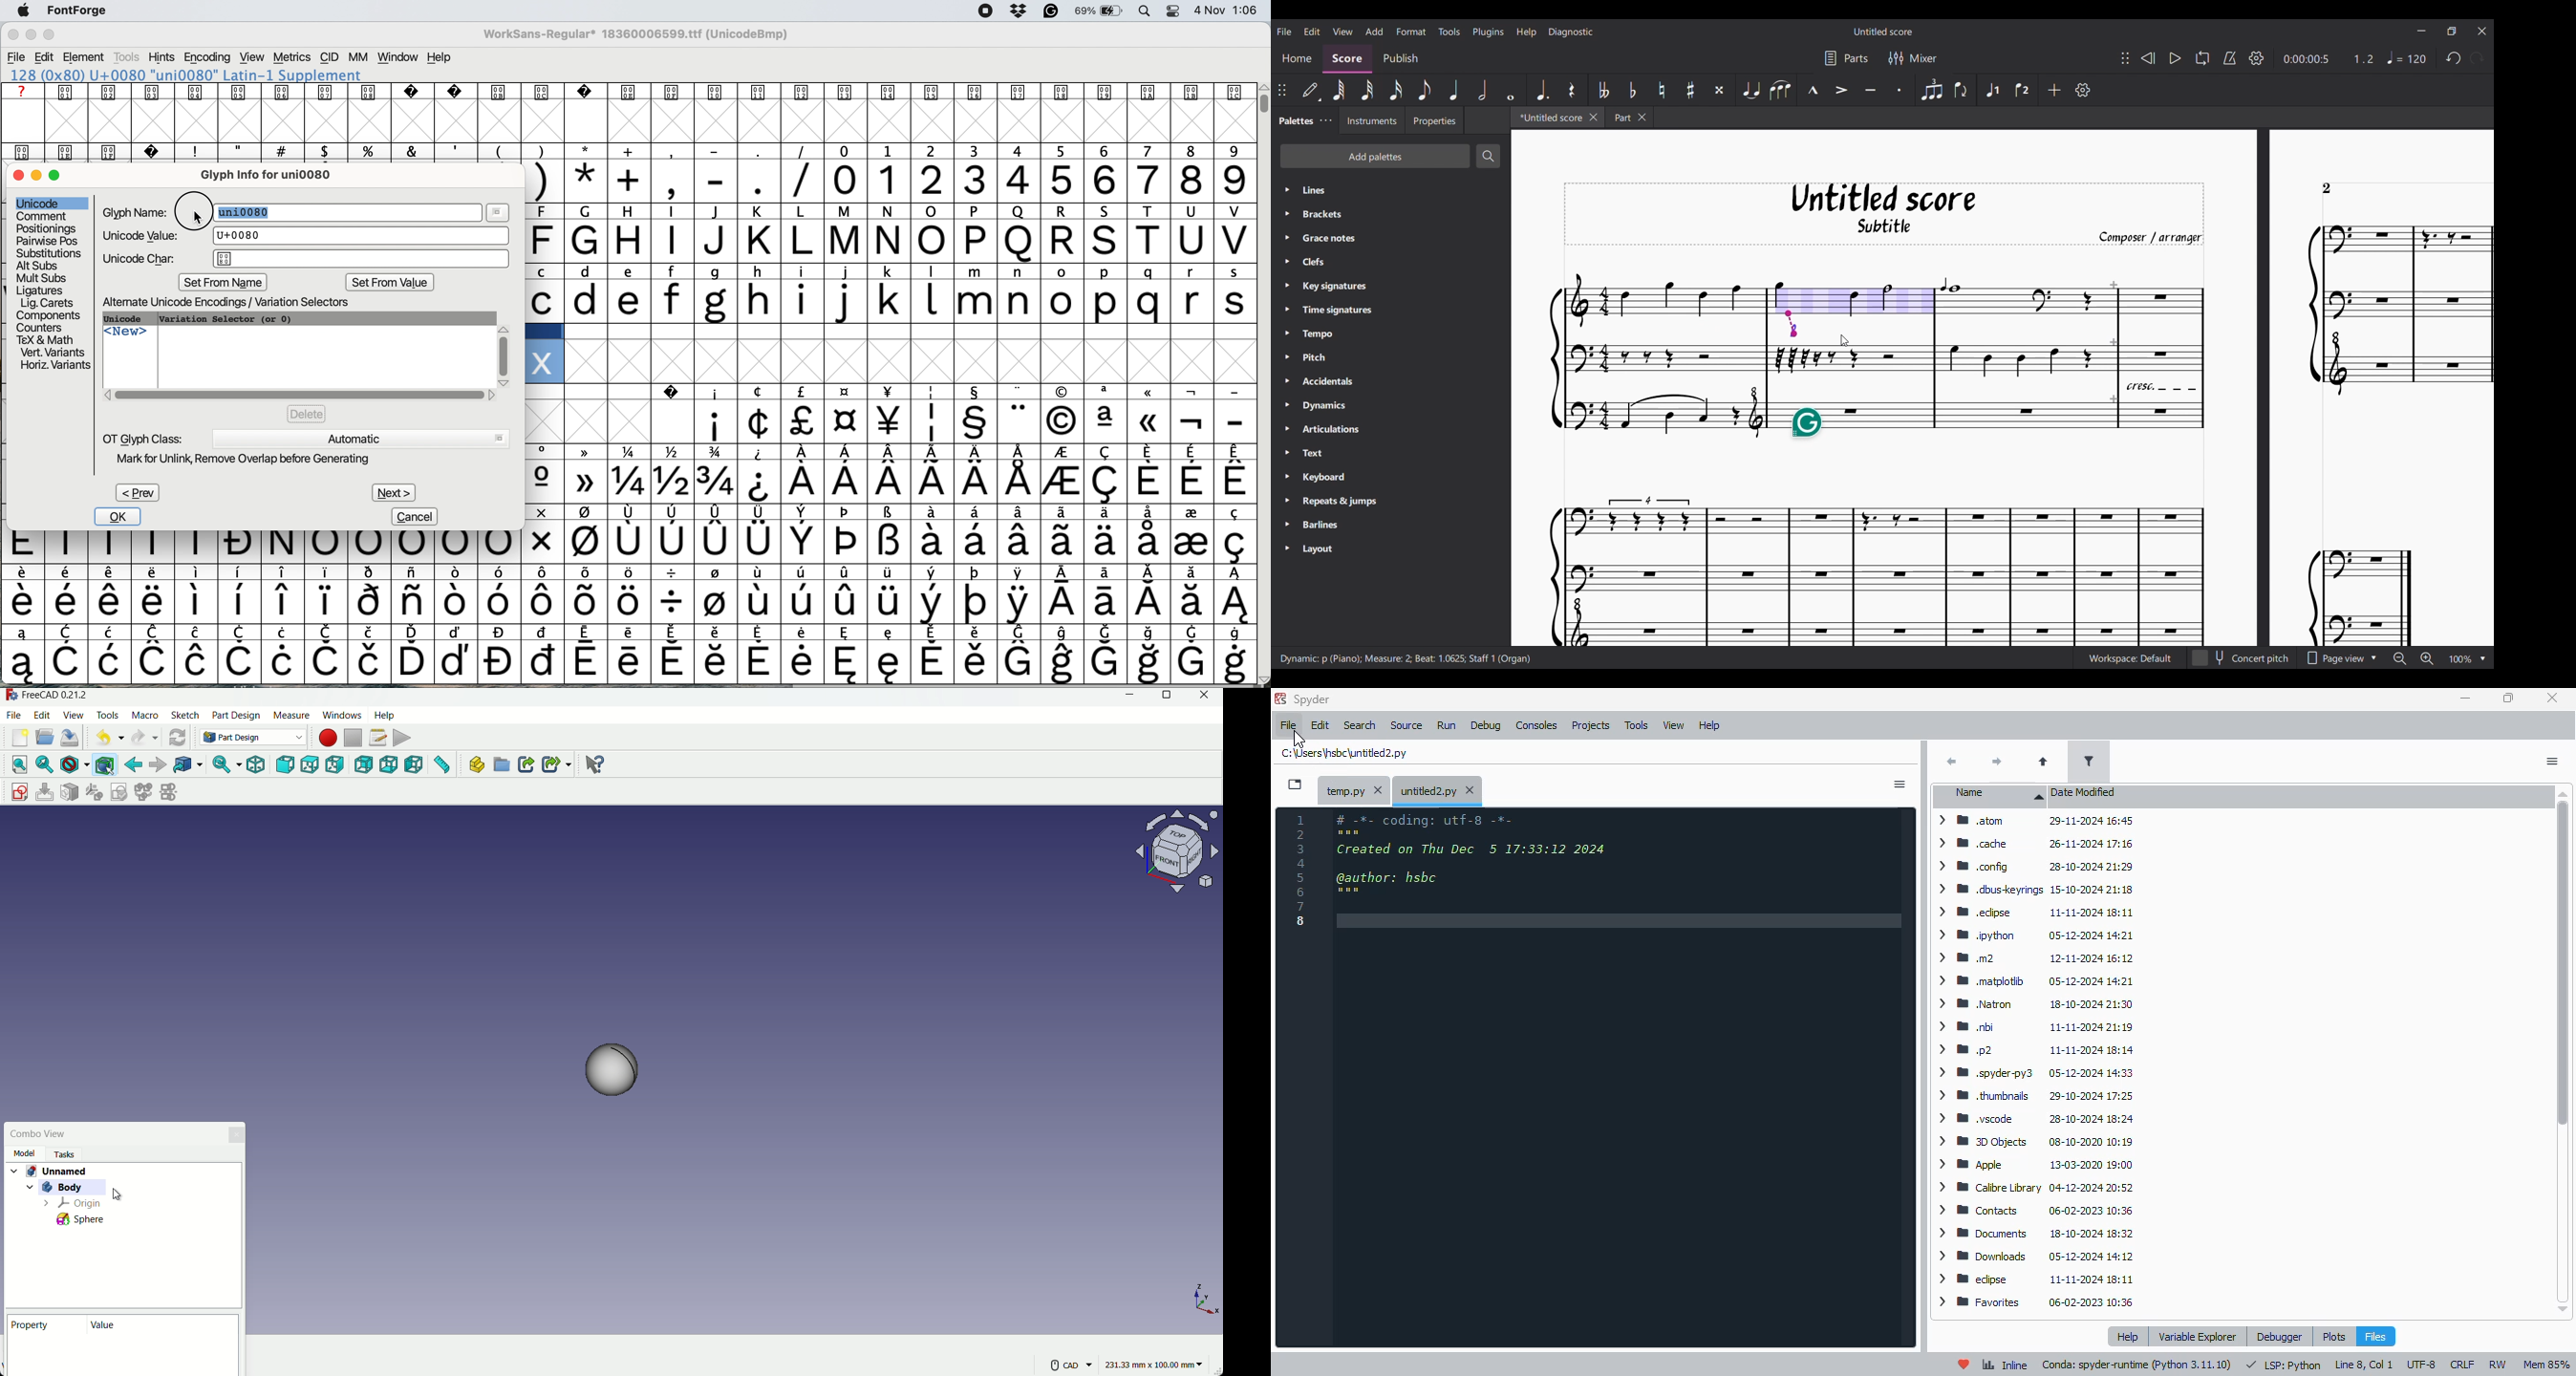  I want to click on create link, so click(526, 764).